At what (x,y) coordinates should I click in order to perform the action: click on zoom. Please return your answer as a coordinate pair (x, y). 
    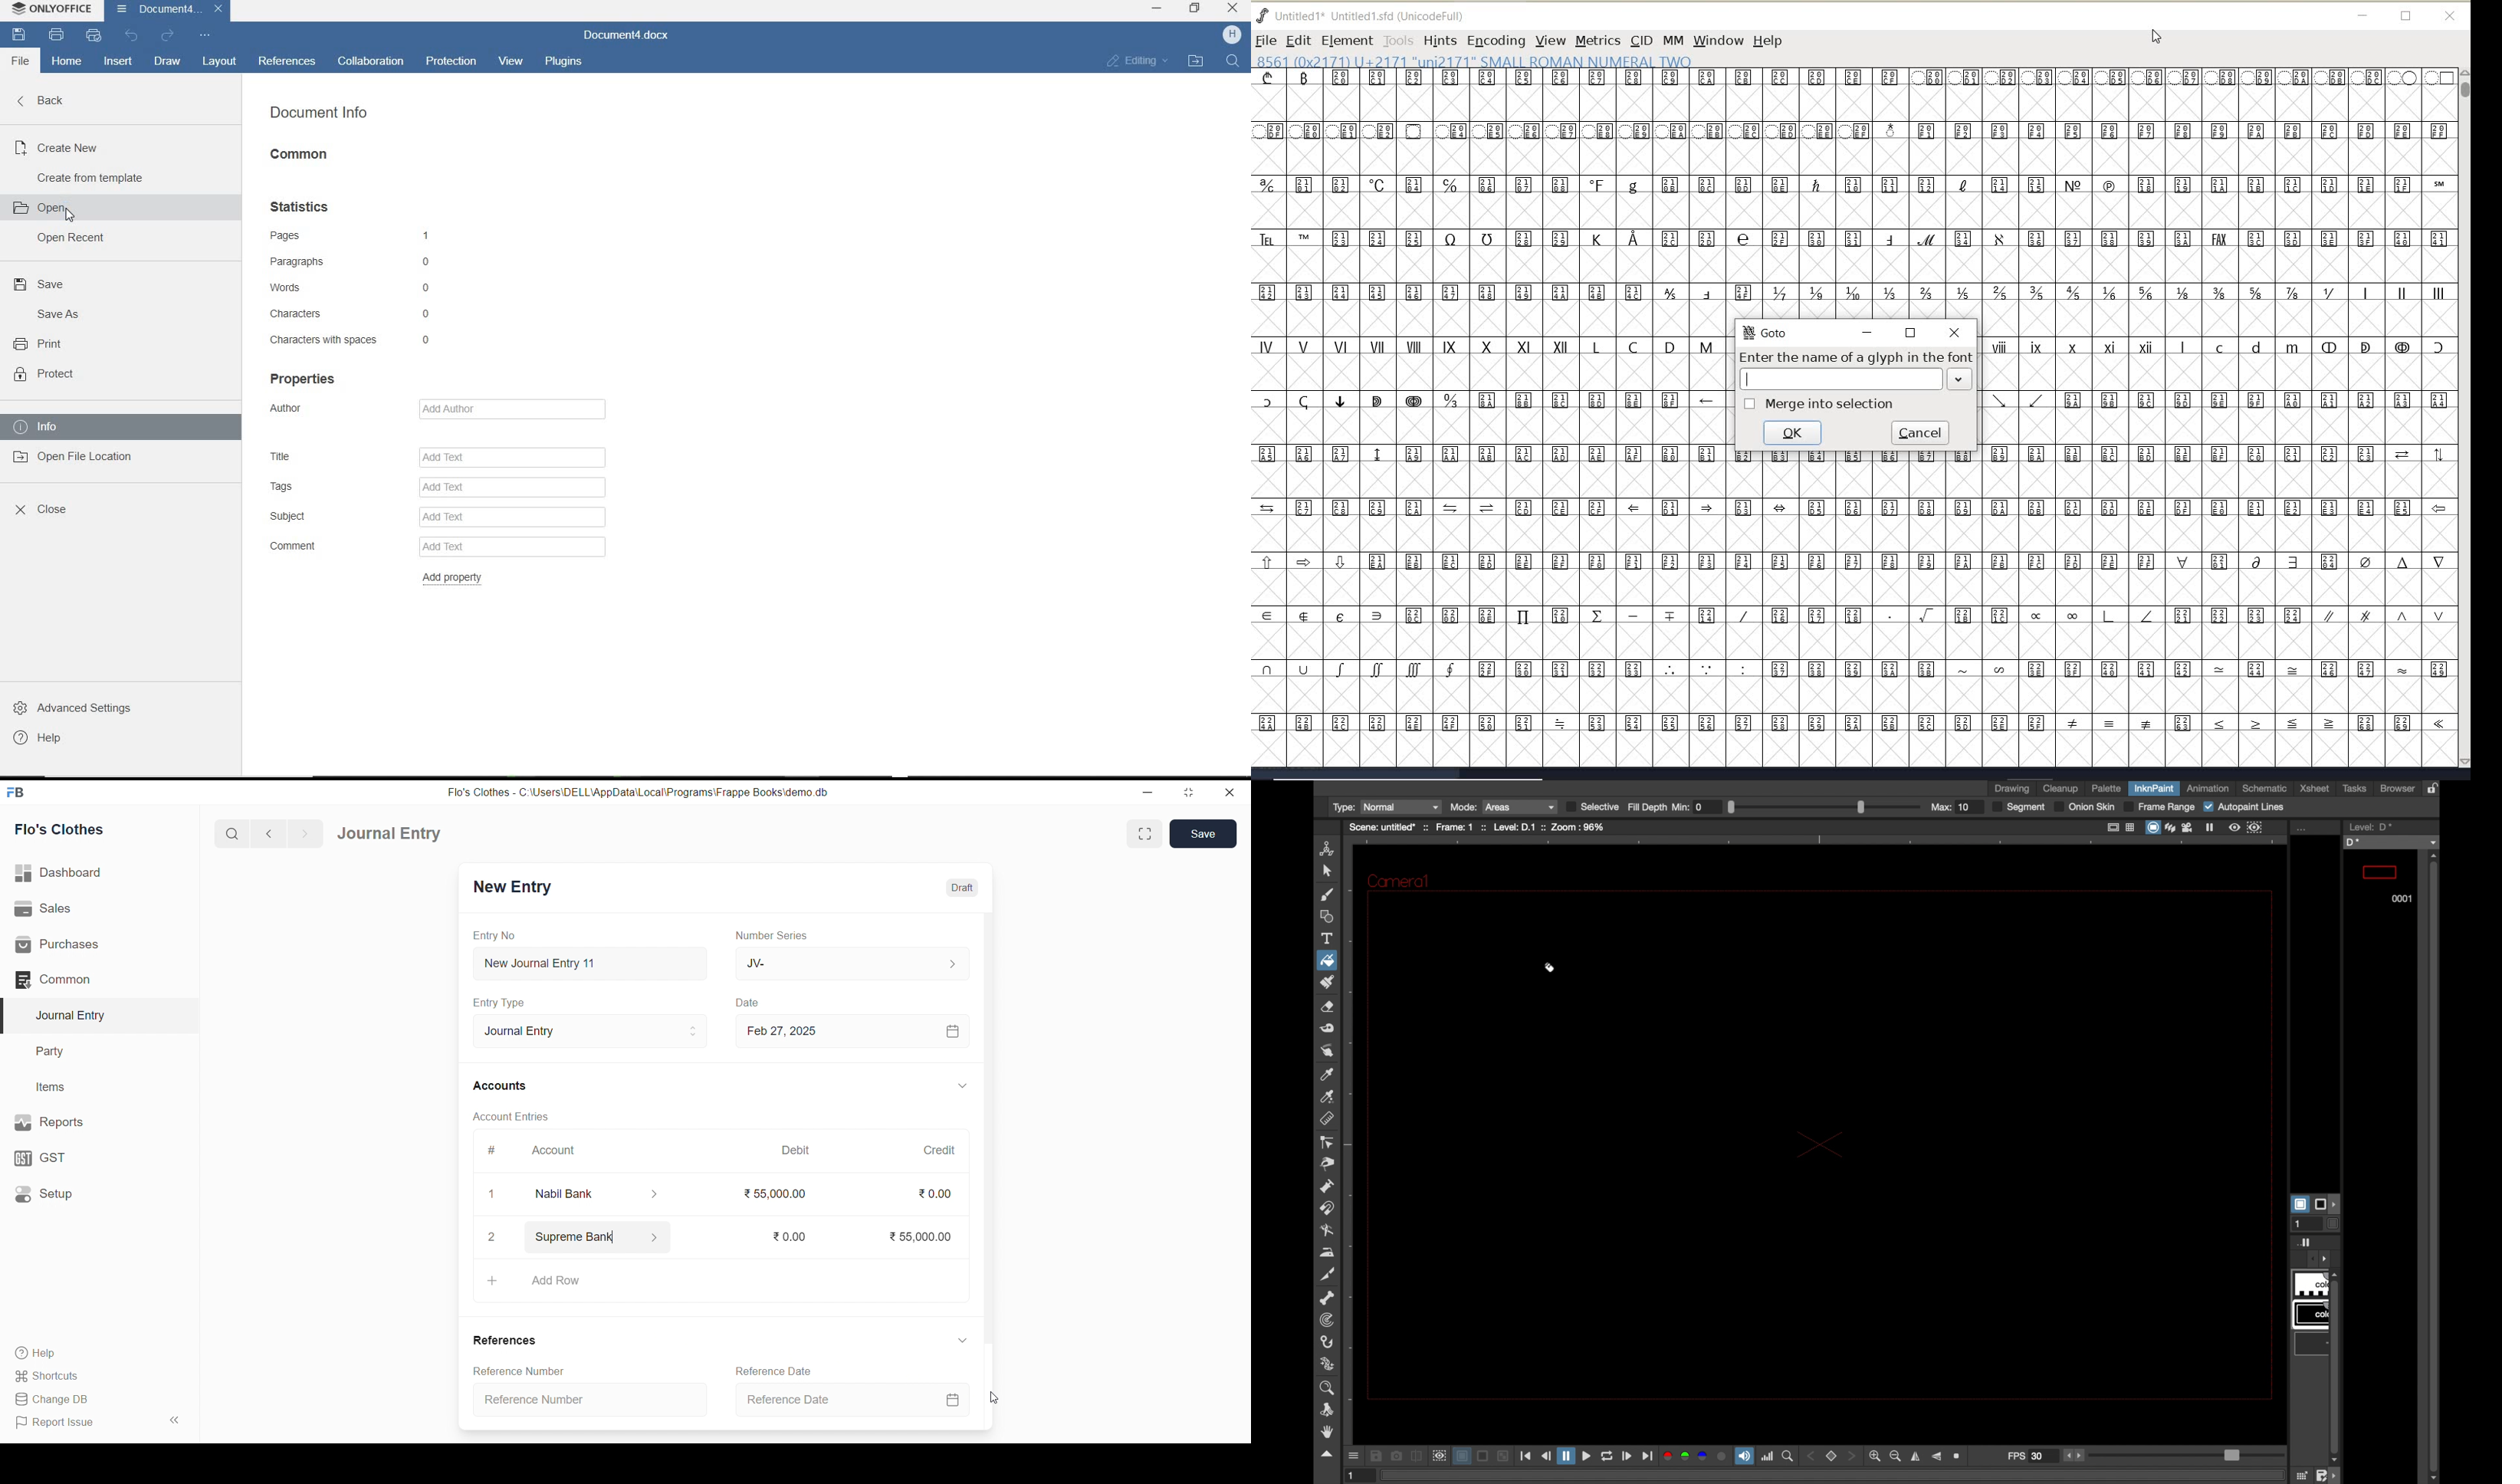
    Looking at the image, I should click on (1788, 1457).